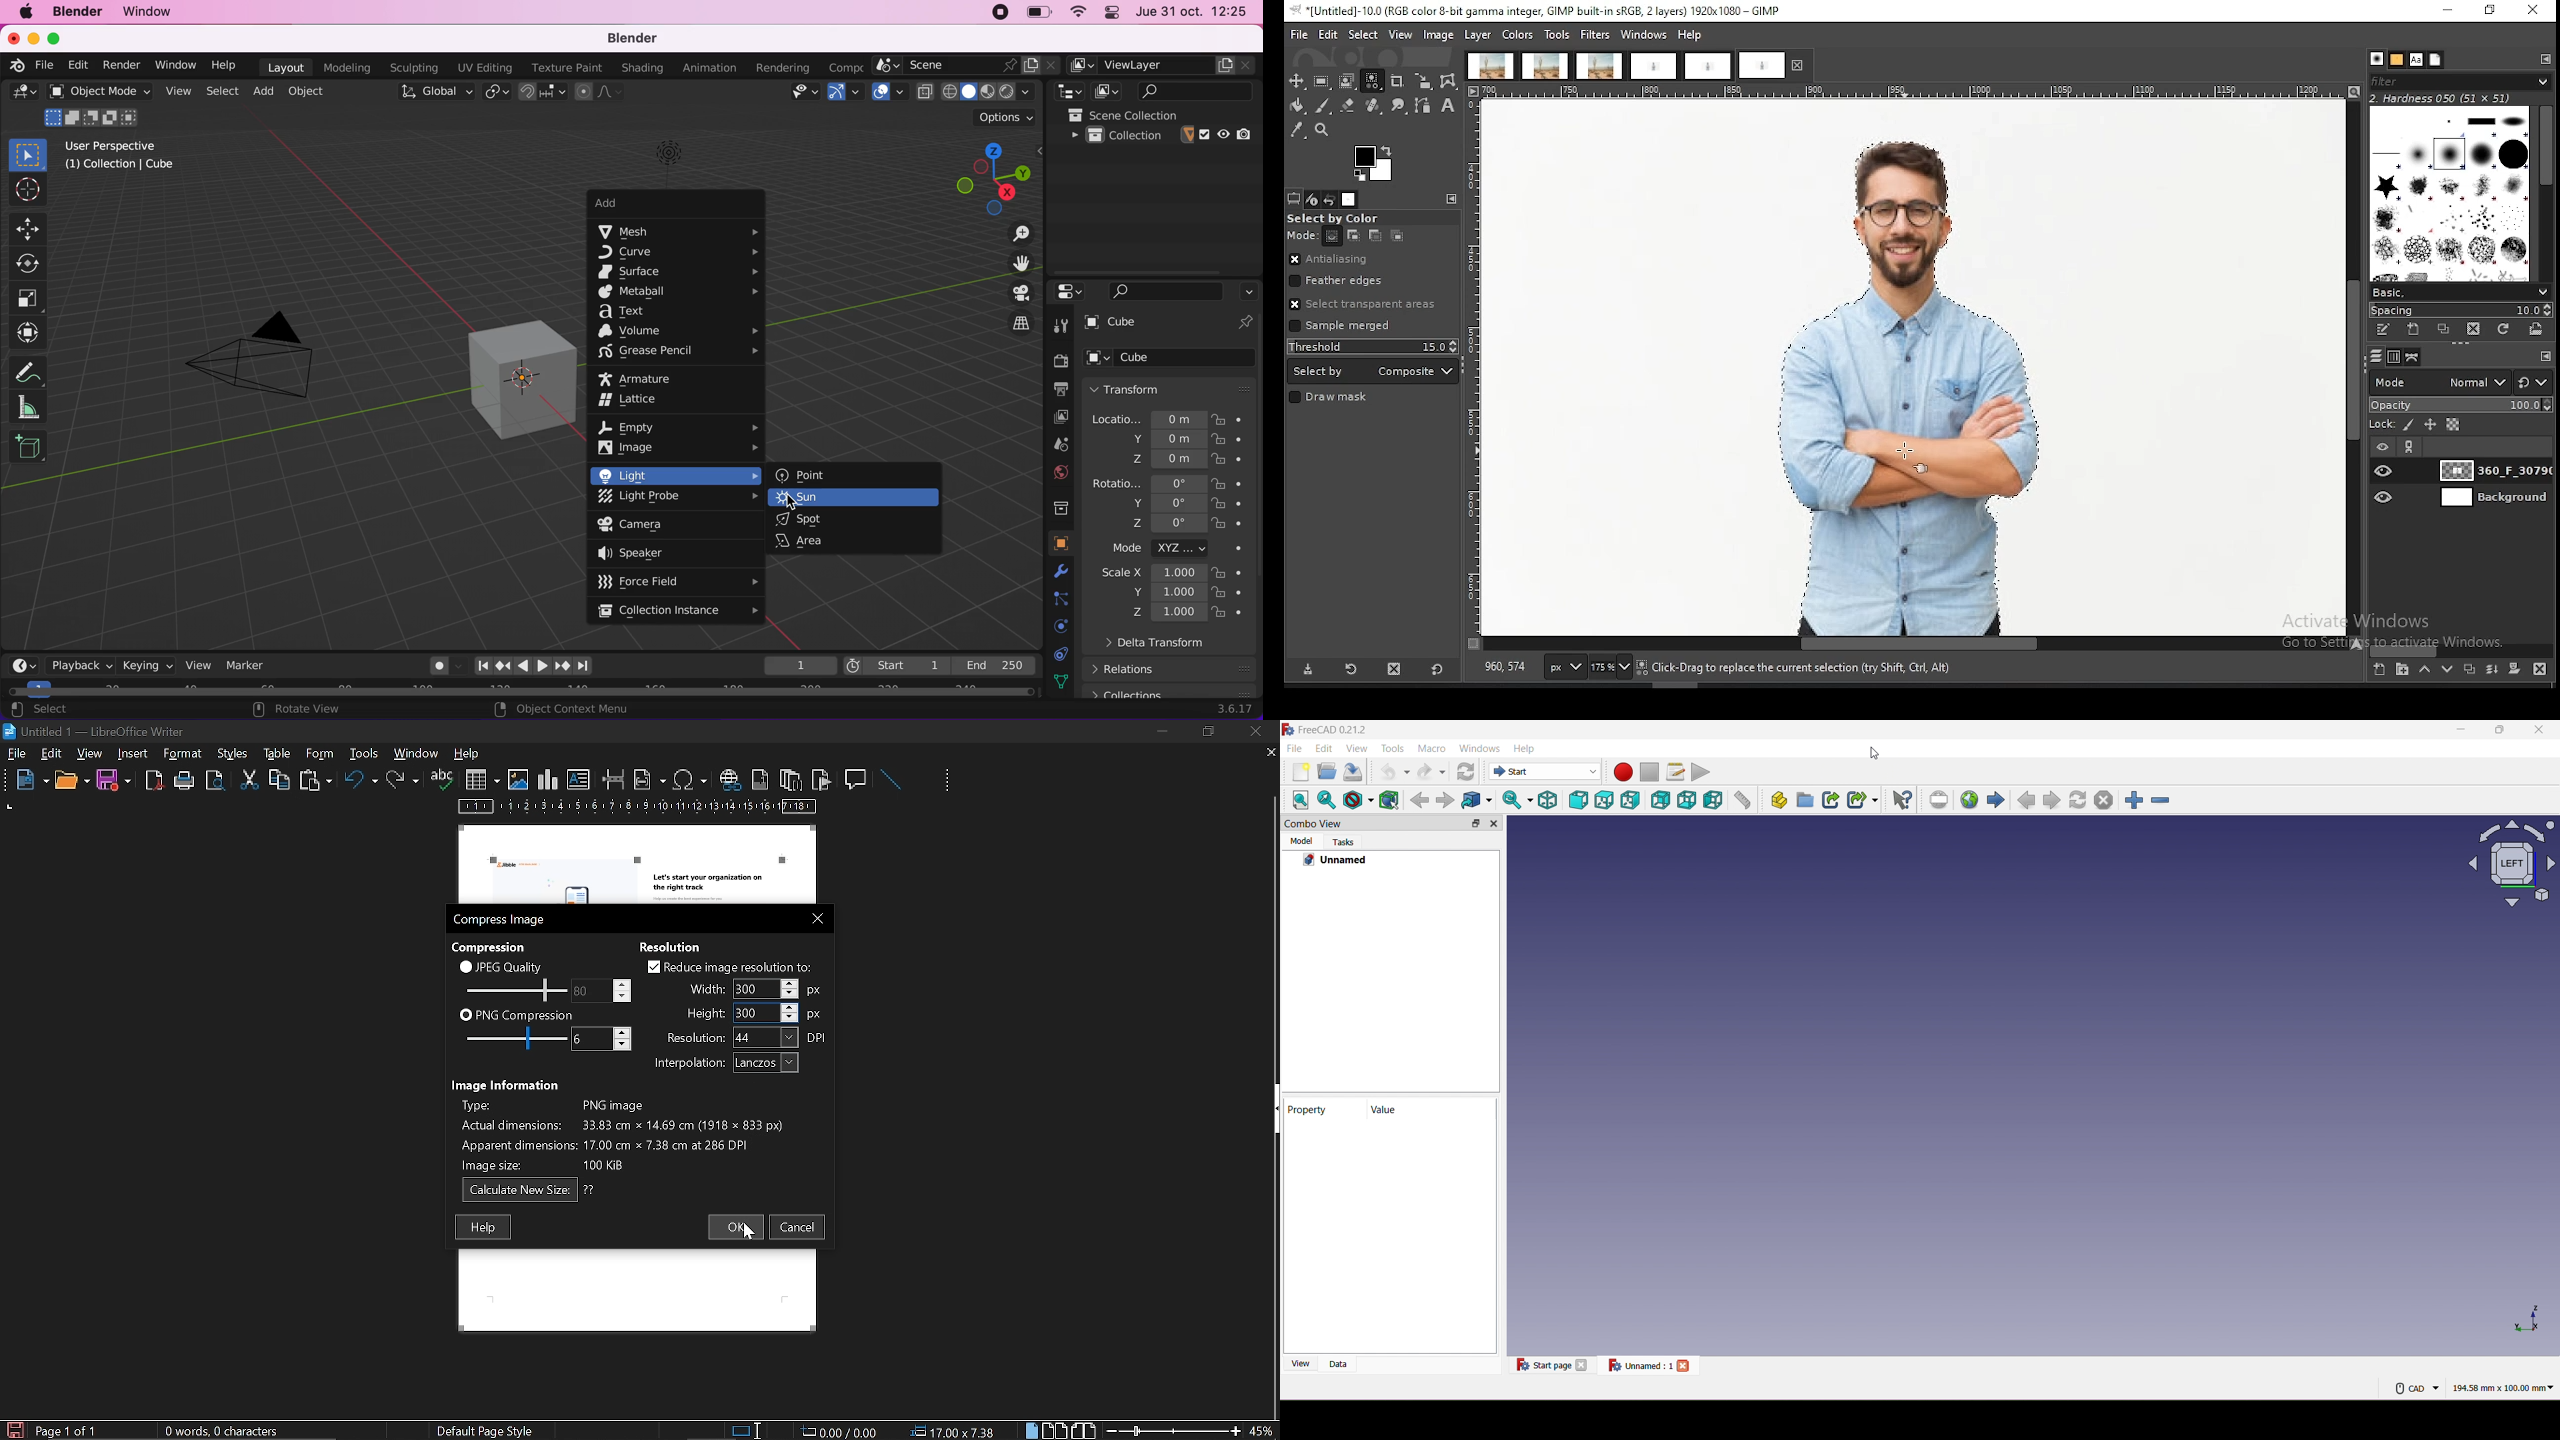 This screenshot has height=1456, width=2576. What do you see at coordinates (366, 753) in the screenshot?
I see `form` at bounding box center [366, 753].